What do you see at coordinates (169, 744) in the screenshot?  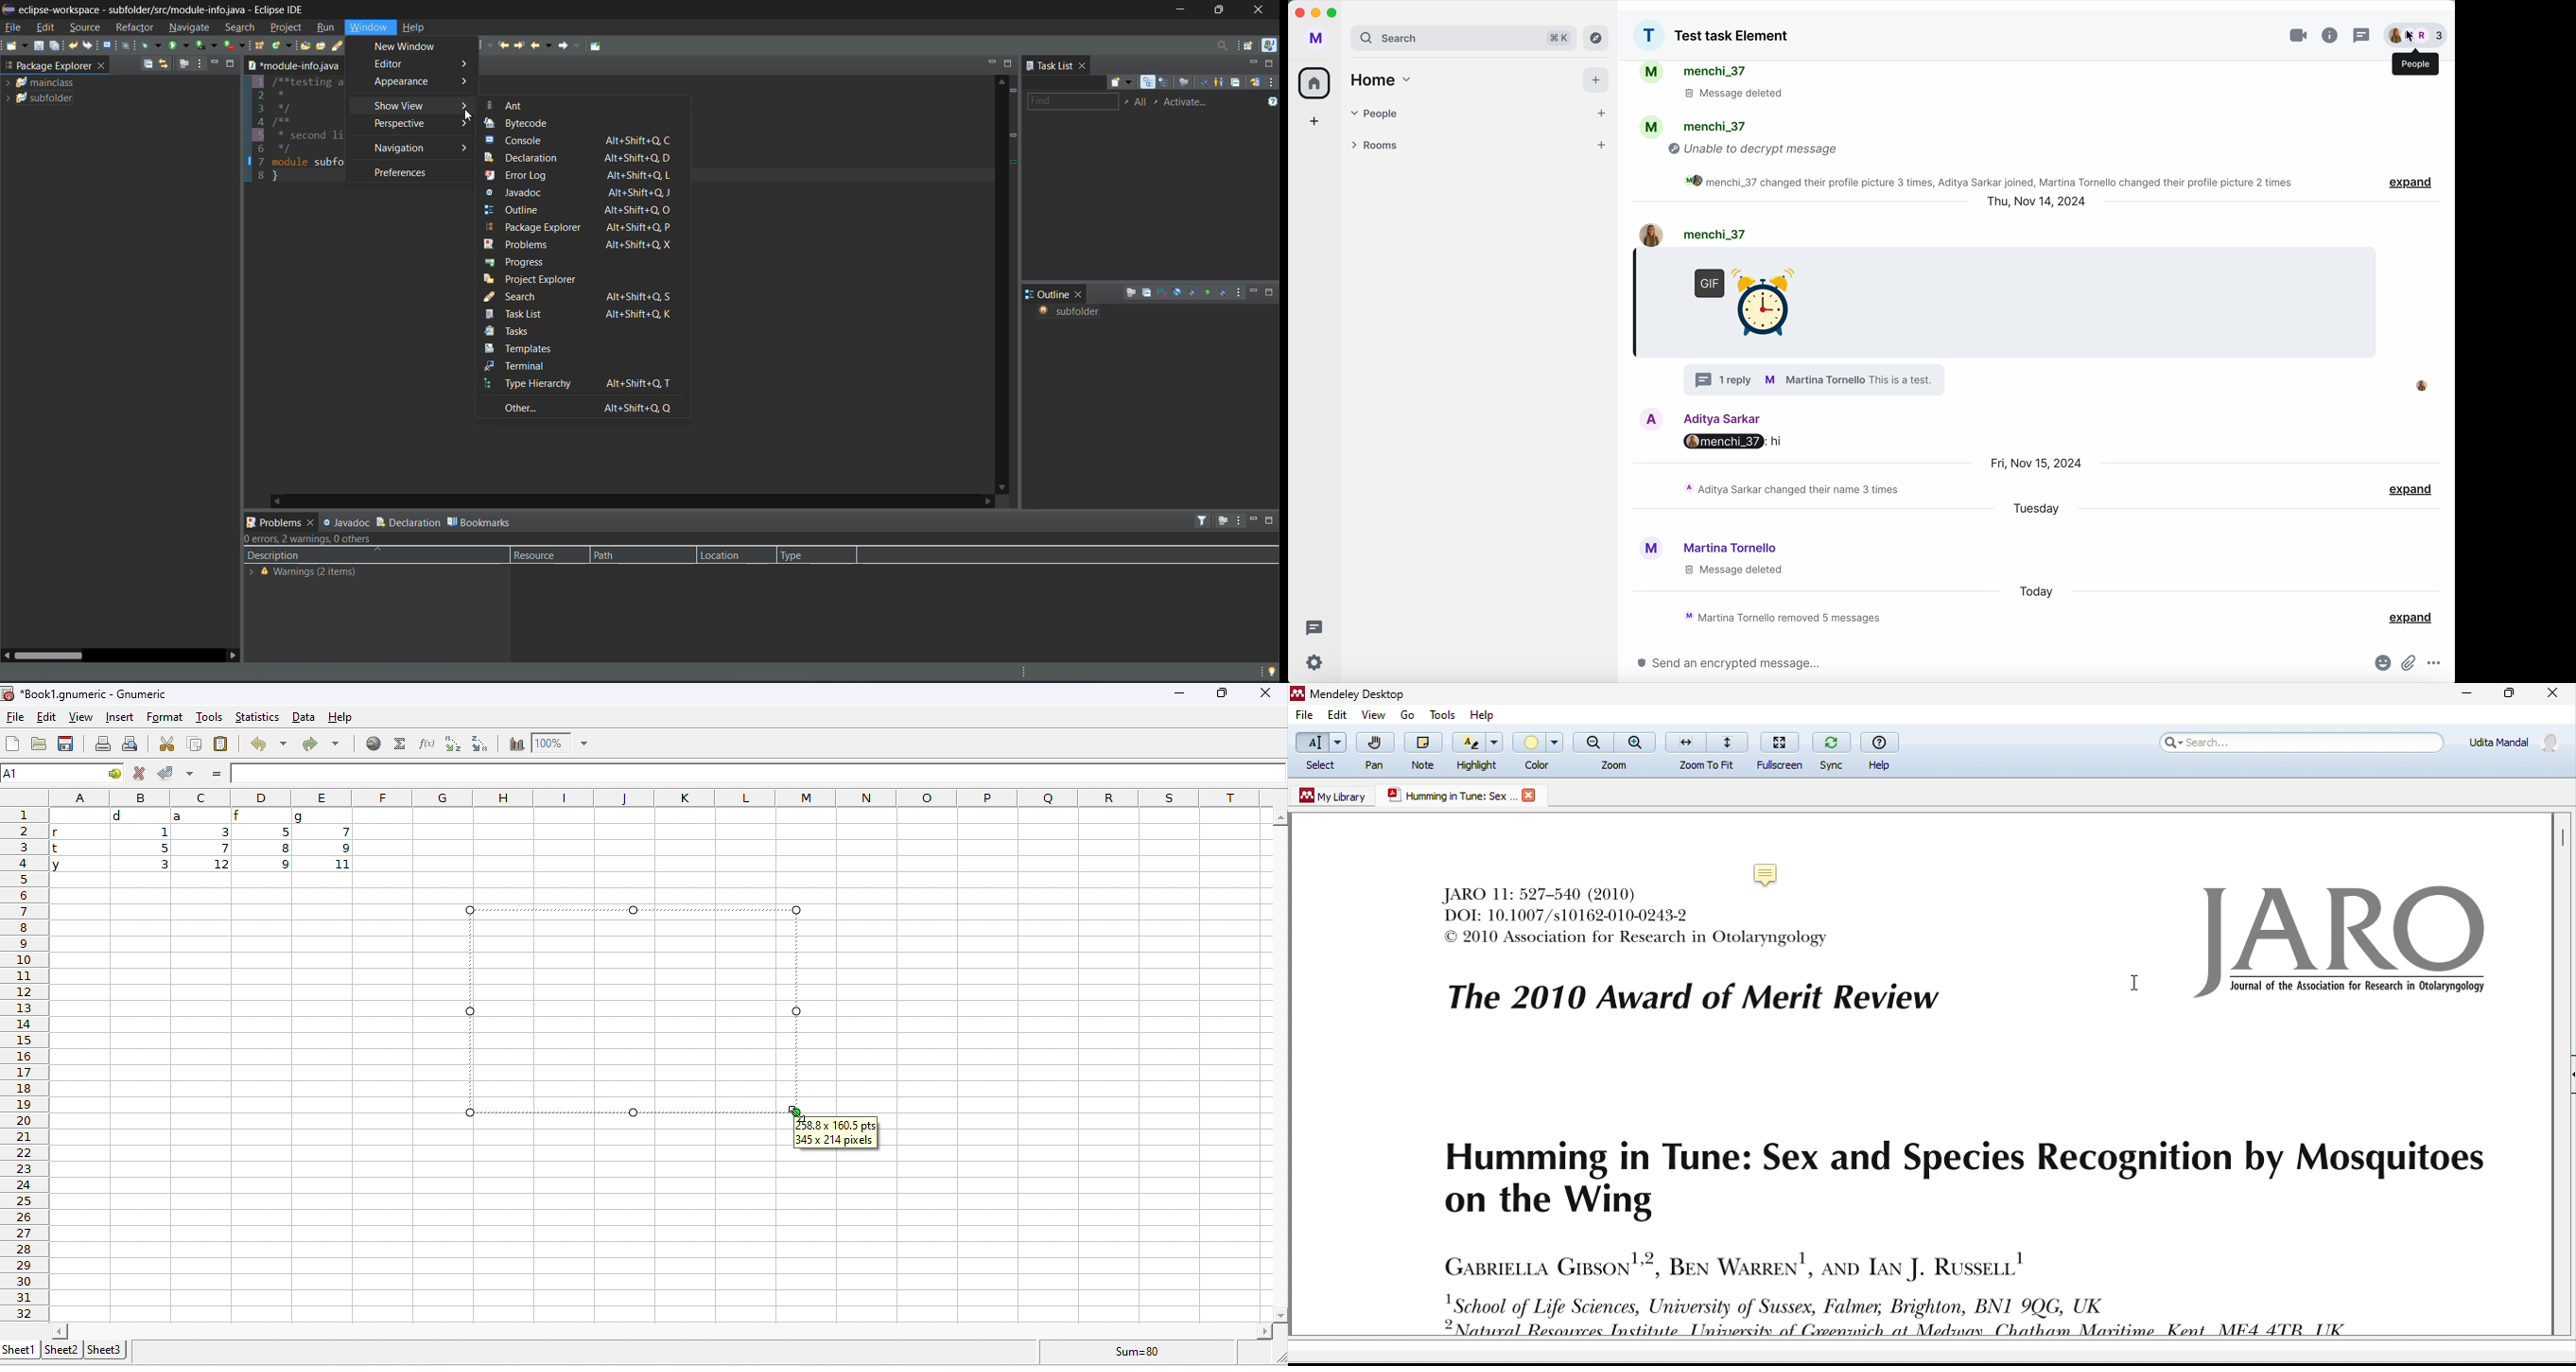 I see `cut` at bounding box center [169, 744].